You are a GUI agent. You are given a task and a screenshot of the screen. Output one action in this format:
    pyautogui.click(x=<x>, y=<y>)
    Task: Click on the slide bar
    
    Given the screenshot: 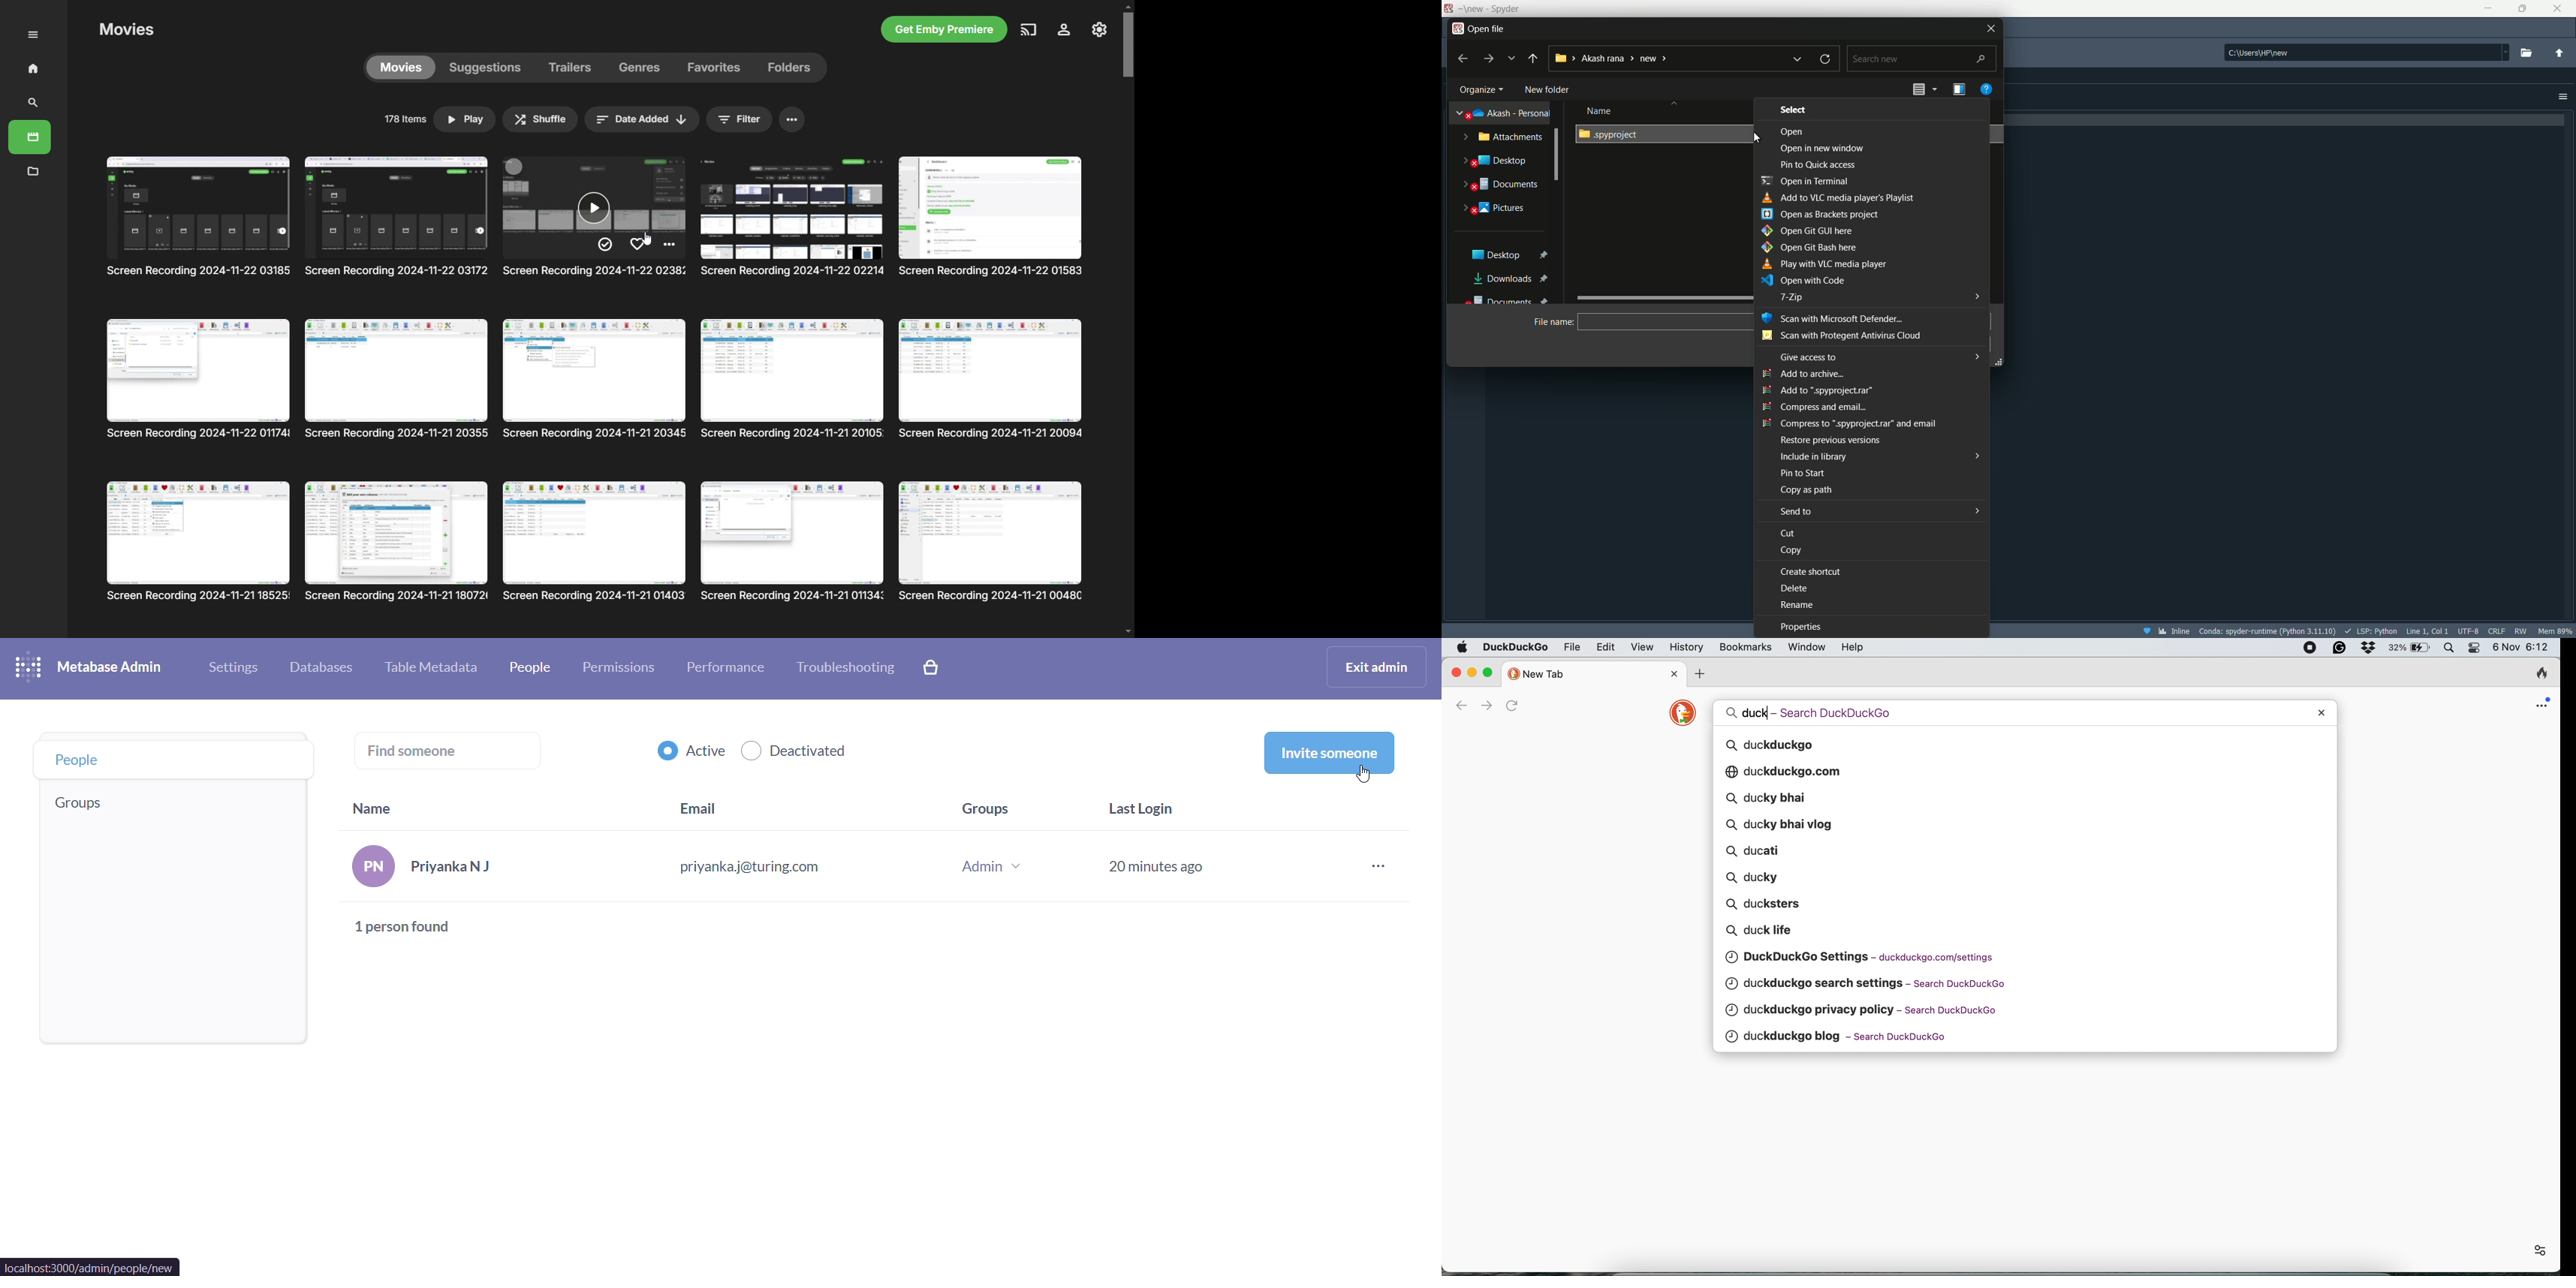 What is the action you would take?
    pyautogui.click(x=1665, y=298)
    